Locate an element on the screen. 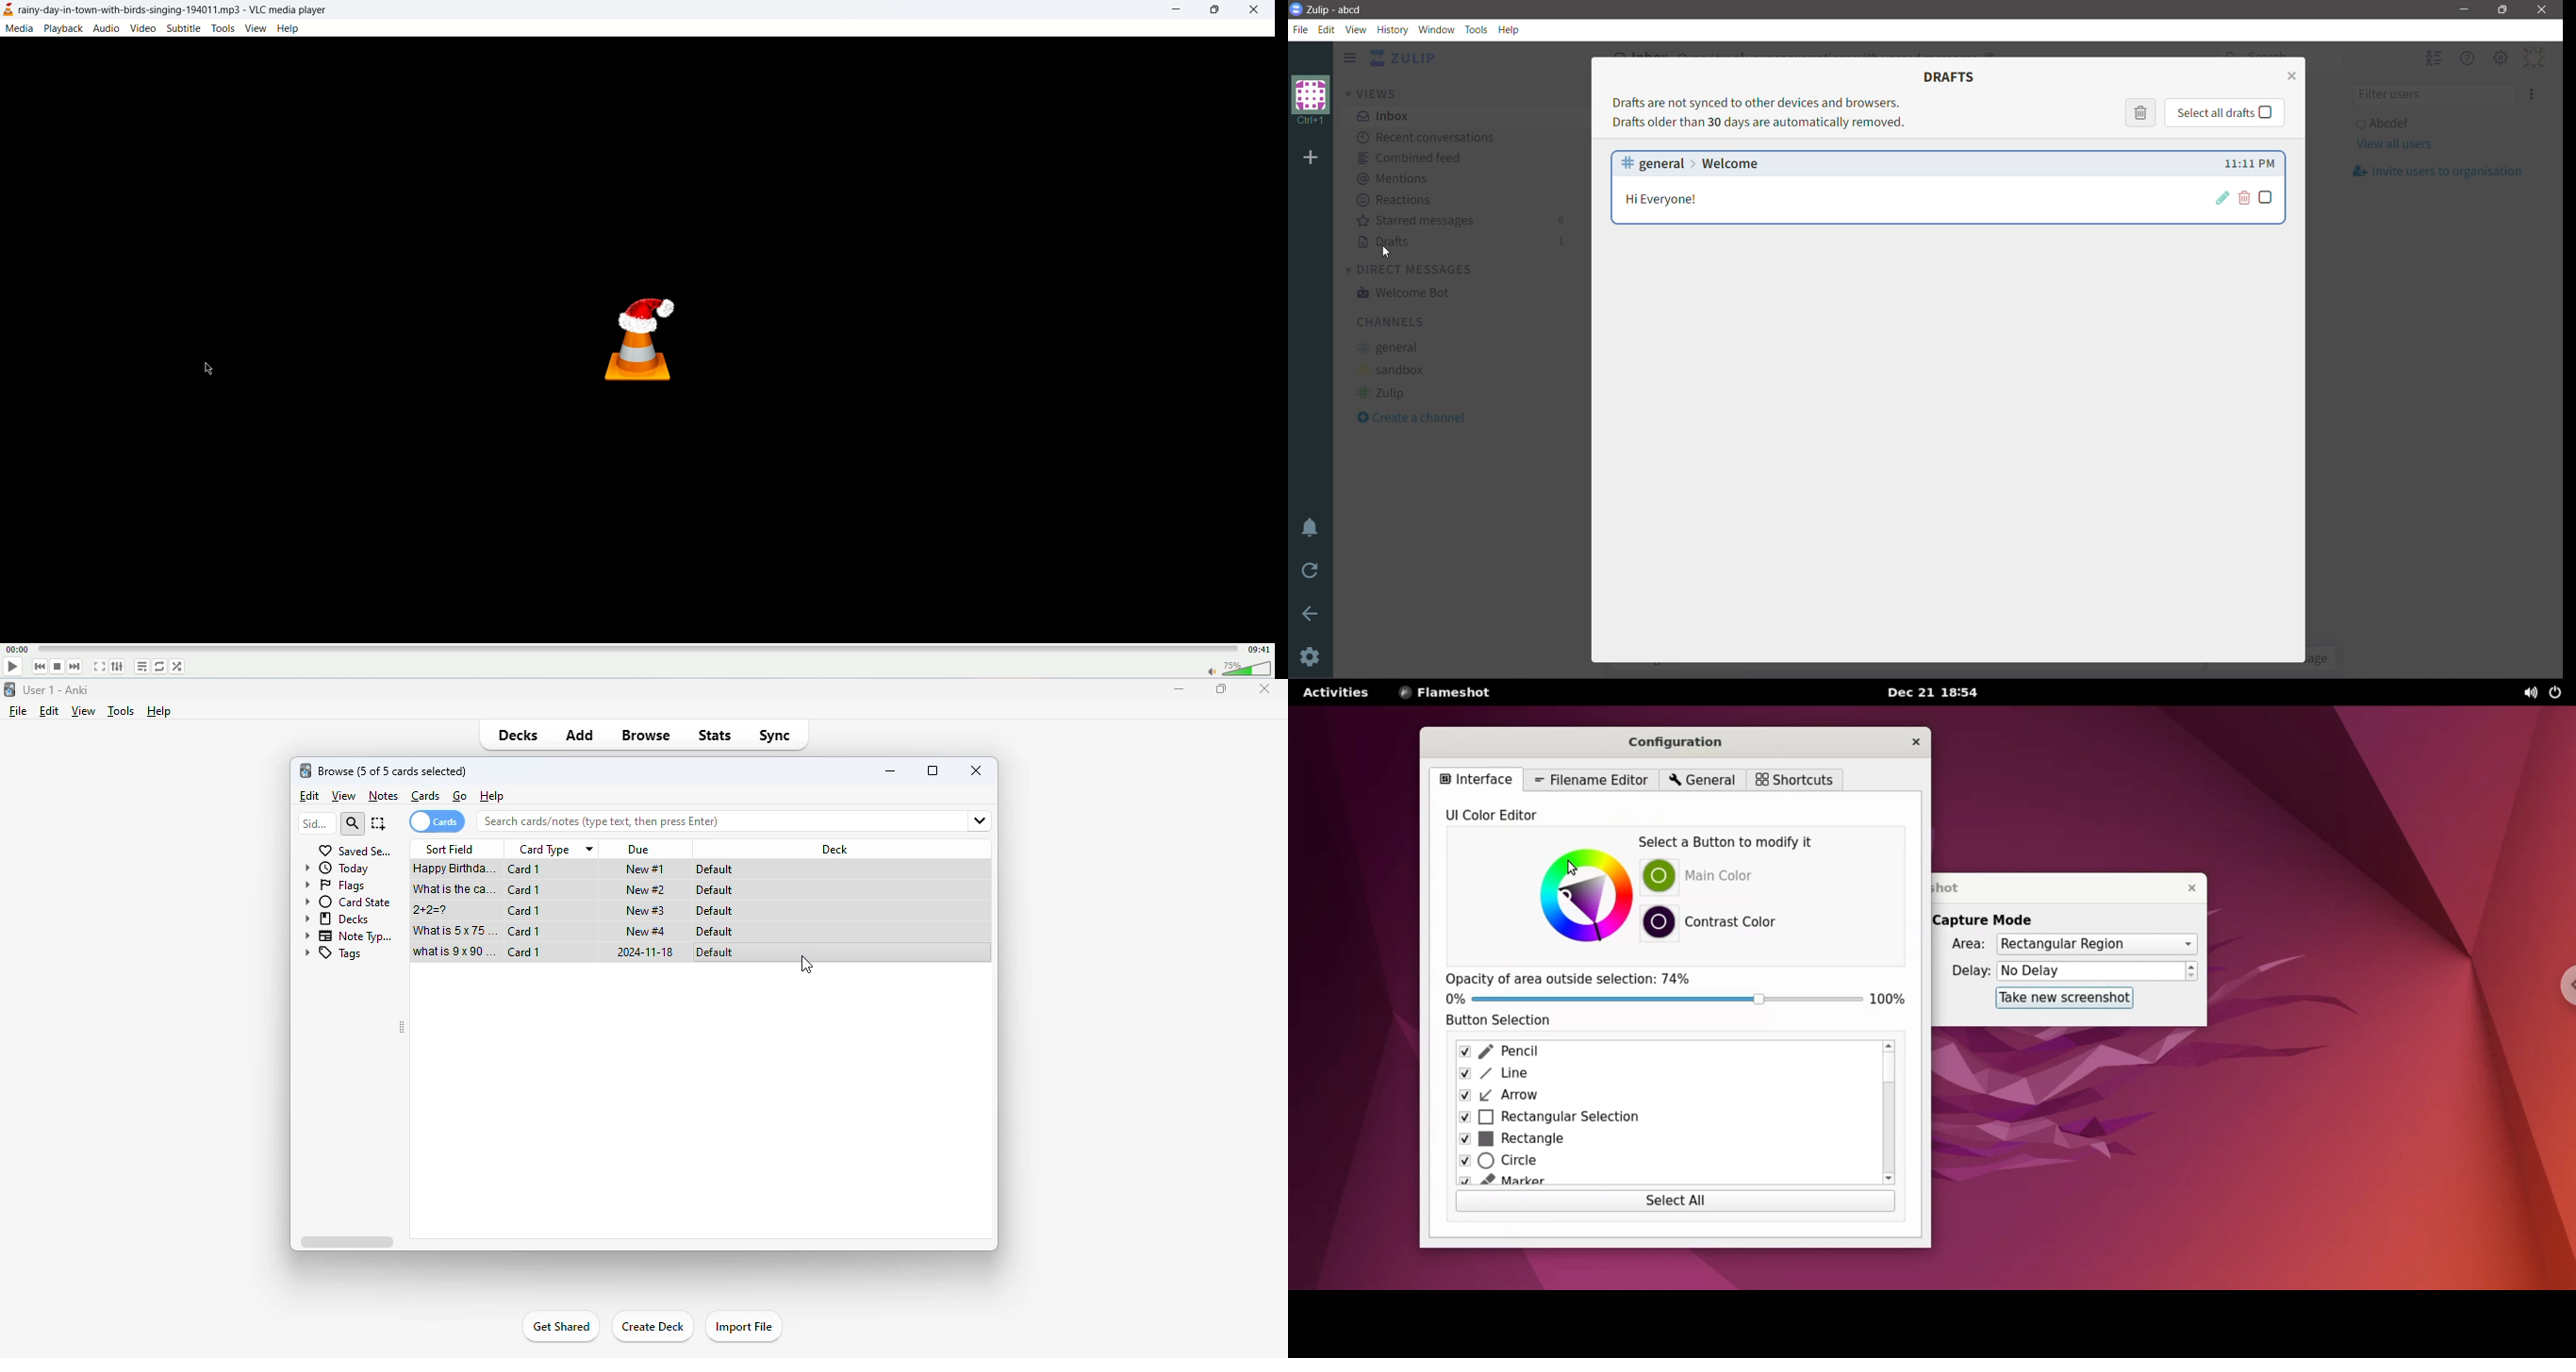 Image resolution: width=2576 pixels, height=1372 pixels. minimize is located at coordinates (892, 770).